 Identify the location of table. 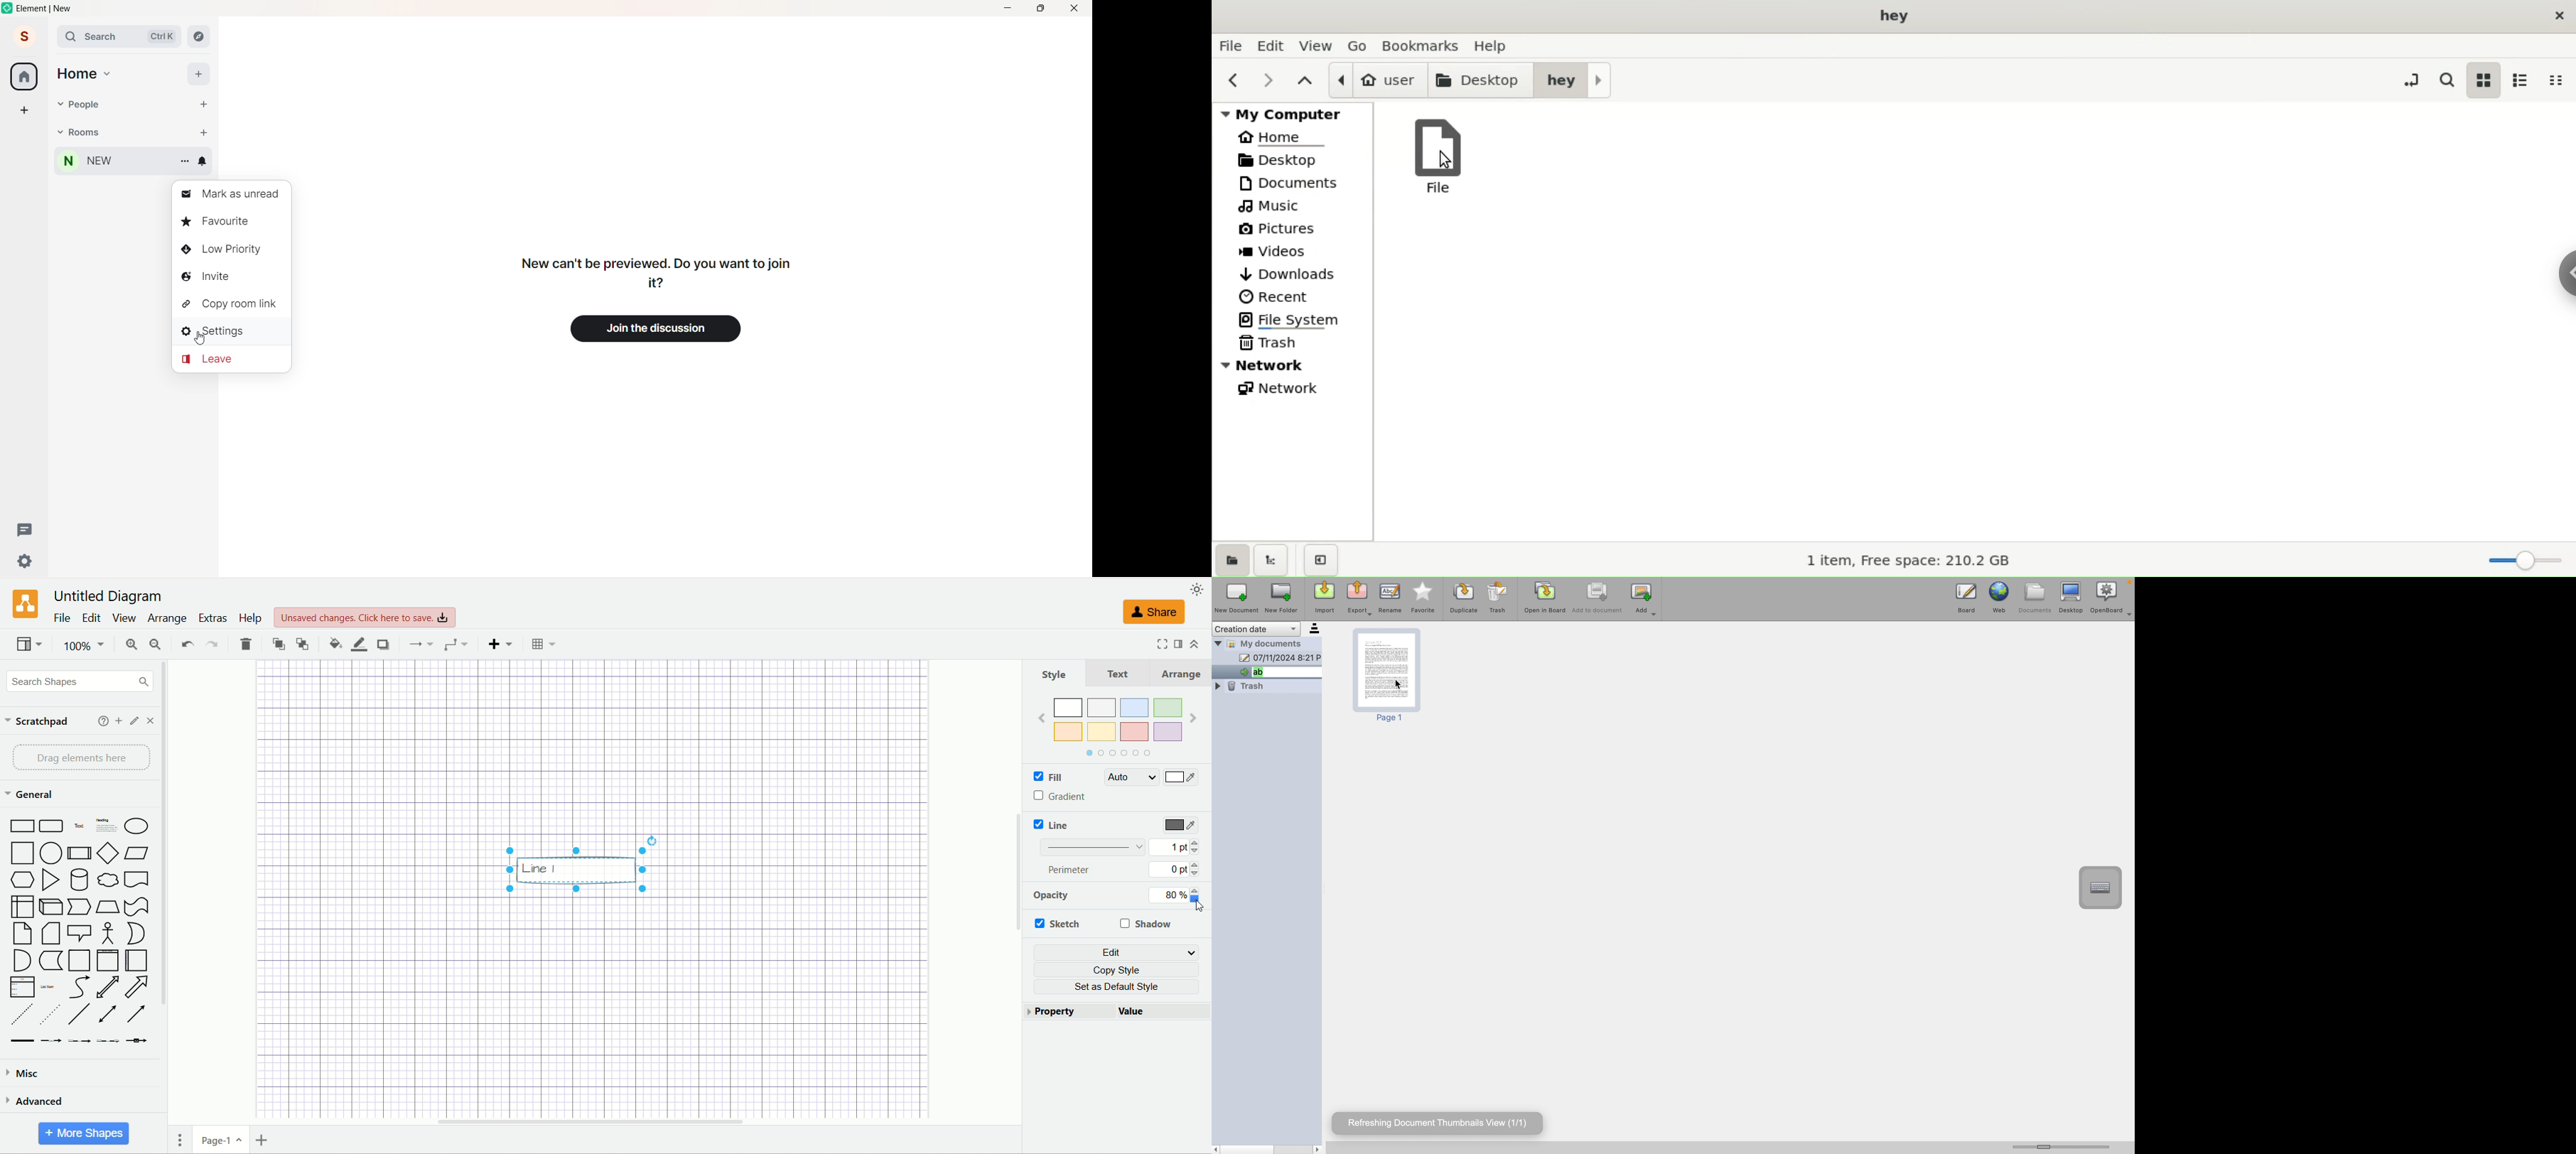
(541, 643).